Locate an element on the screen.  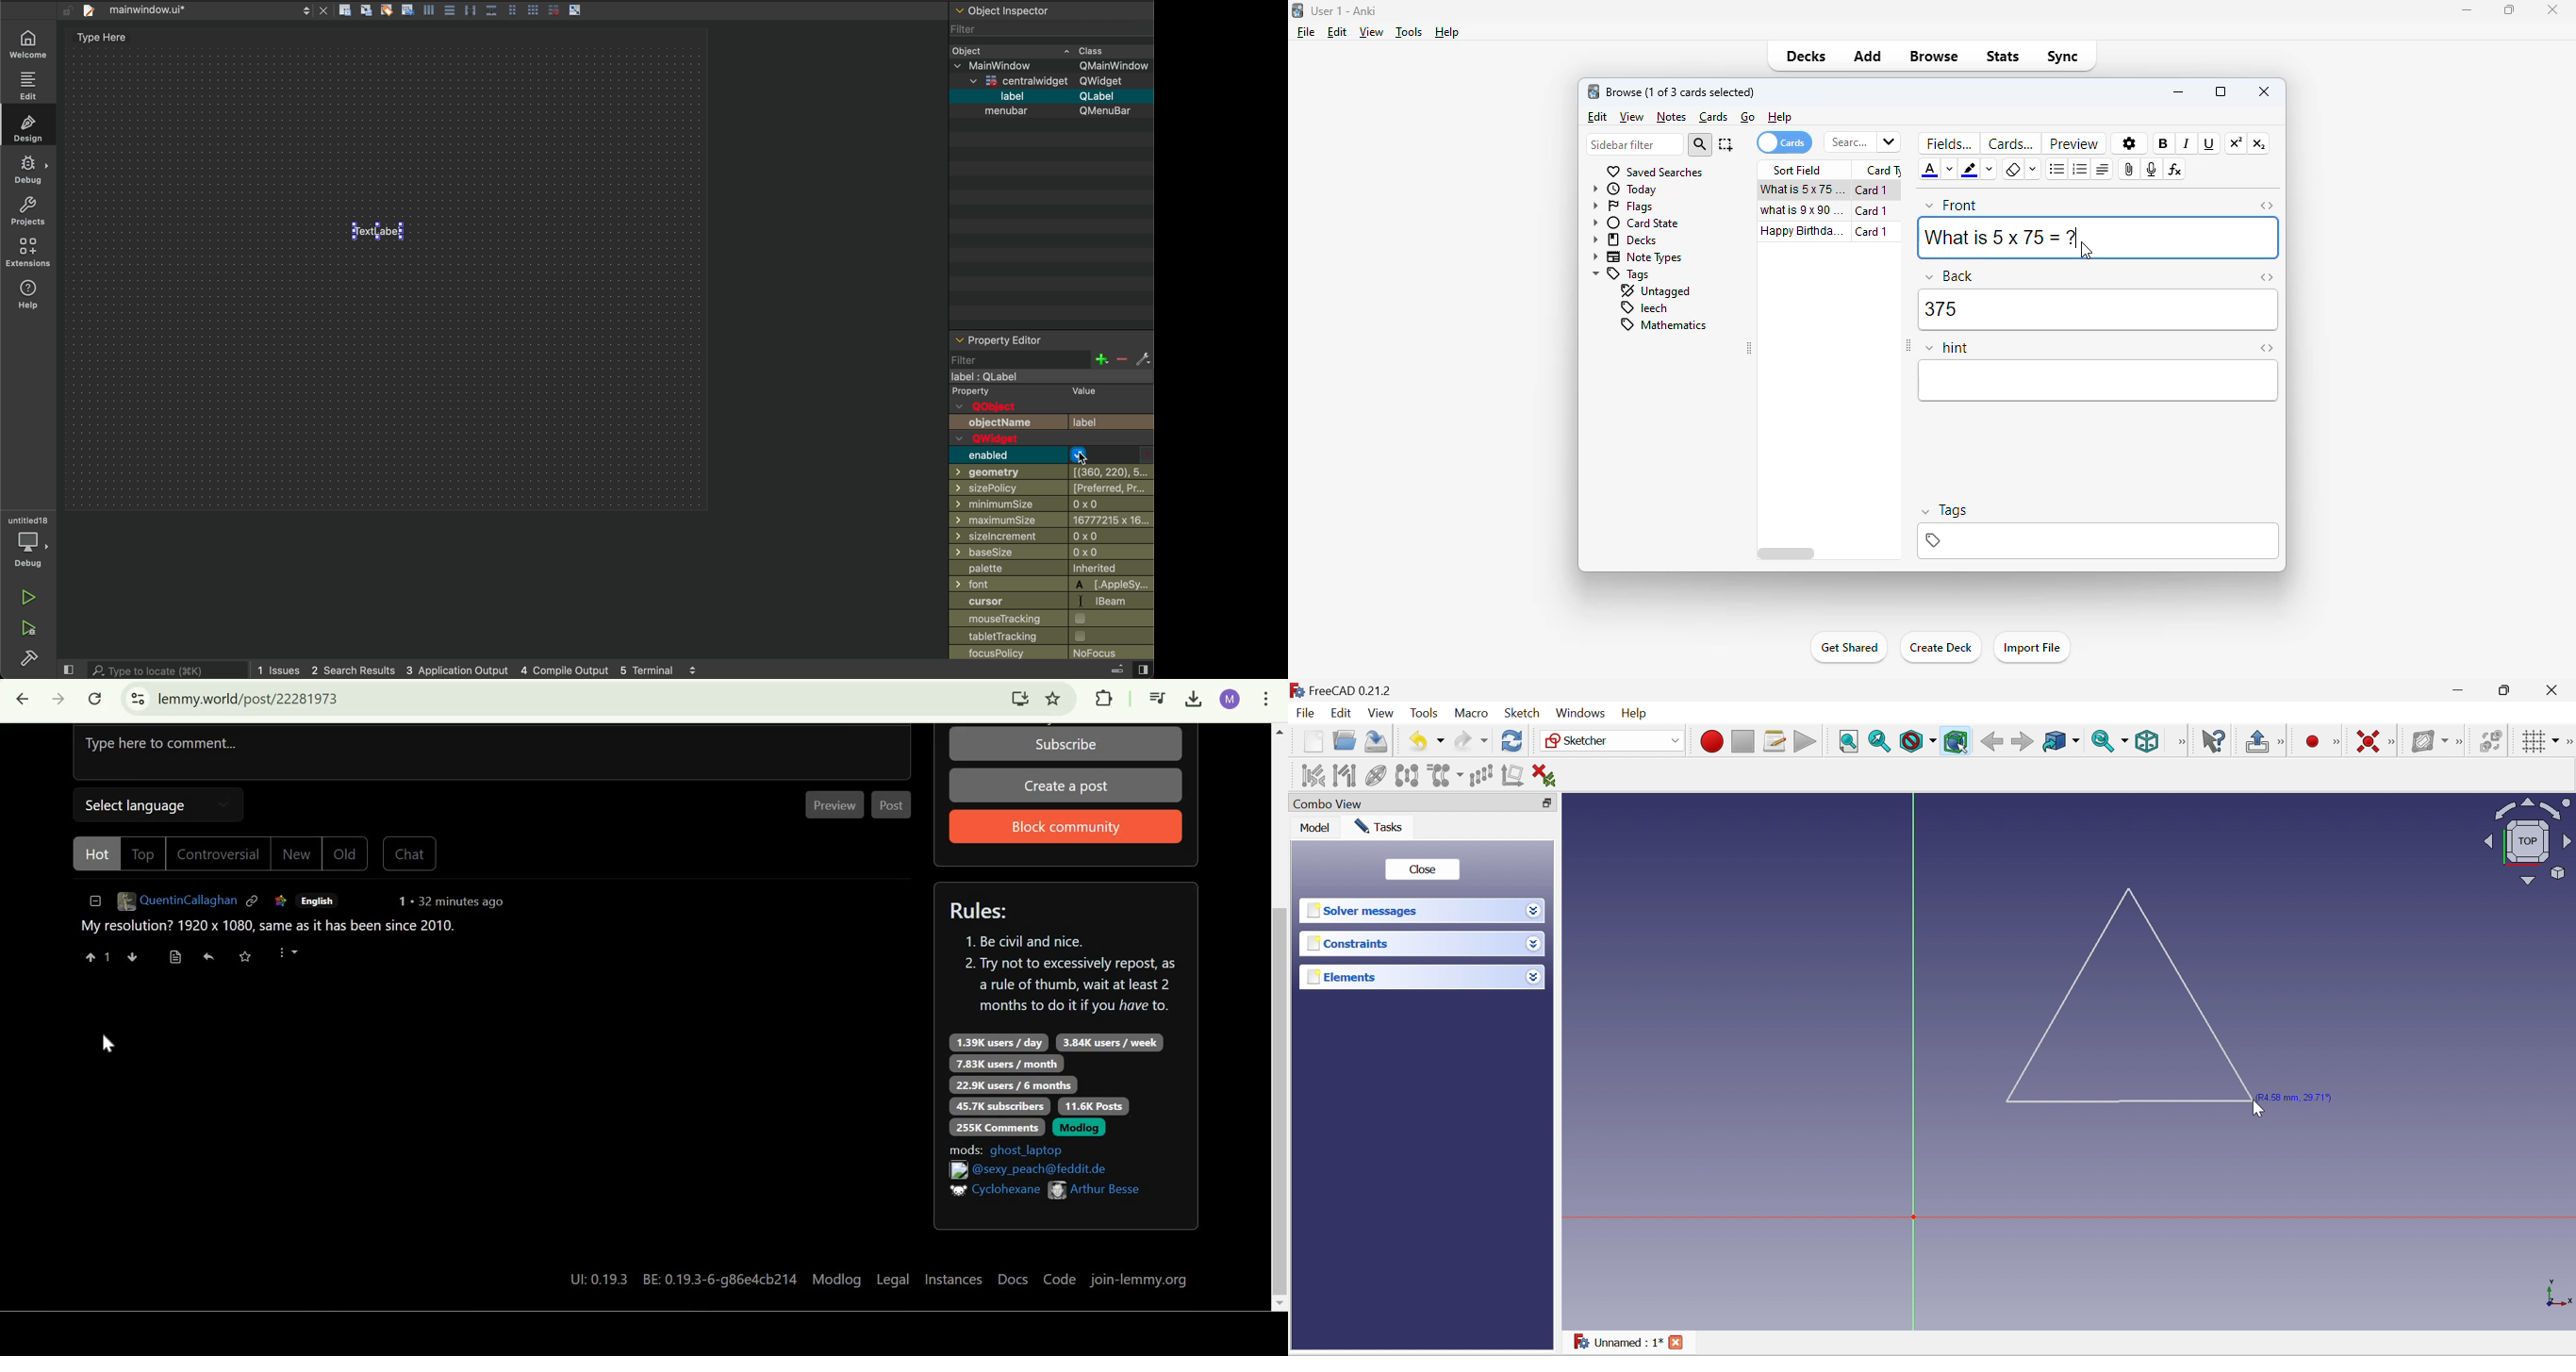
 is located at coordinates (1057, 1189).